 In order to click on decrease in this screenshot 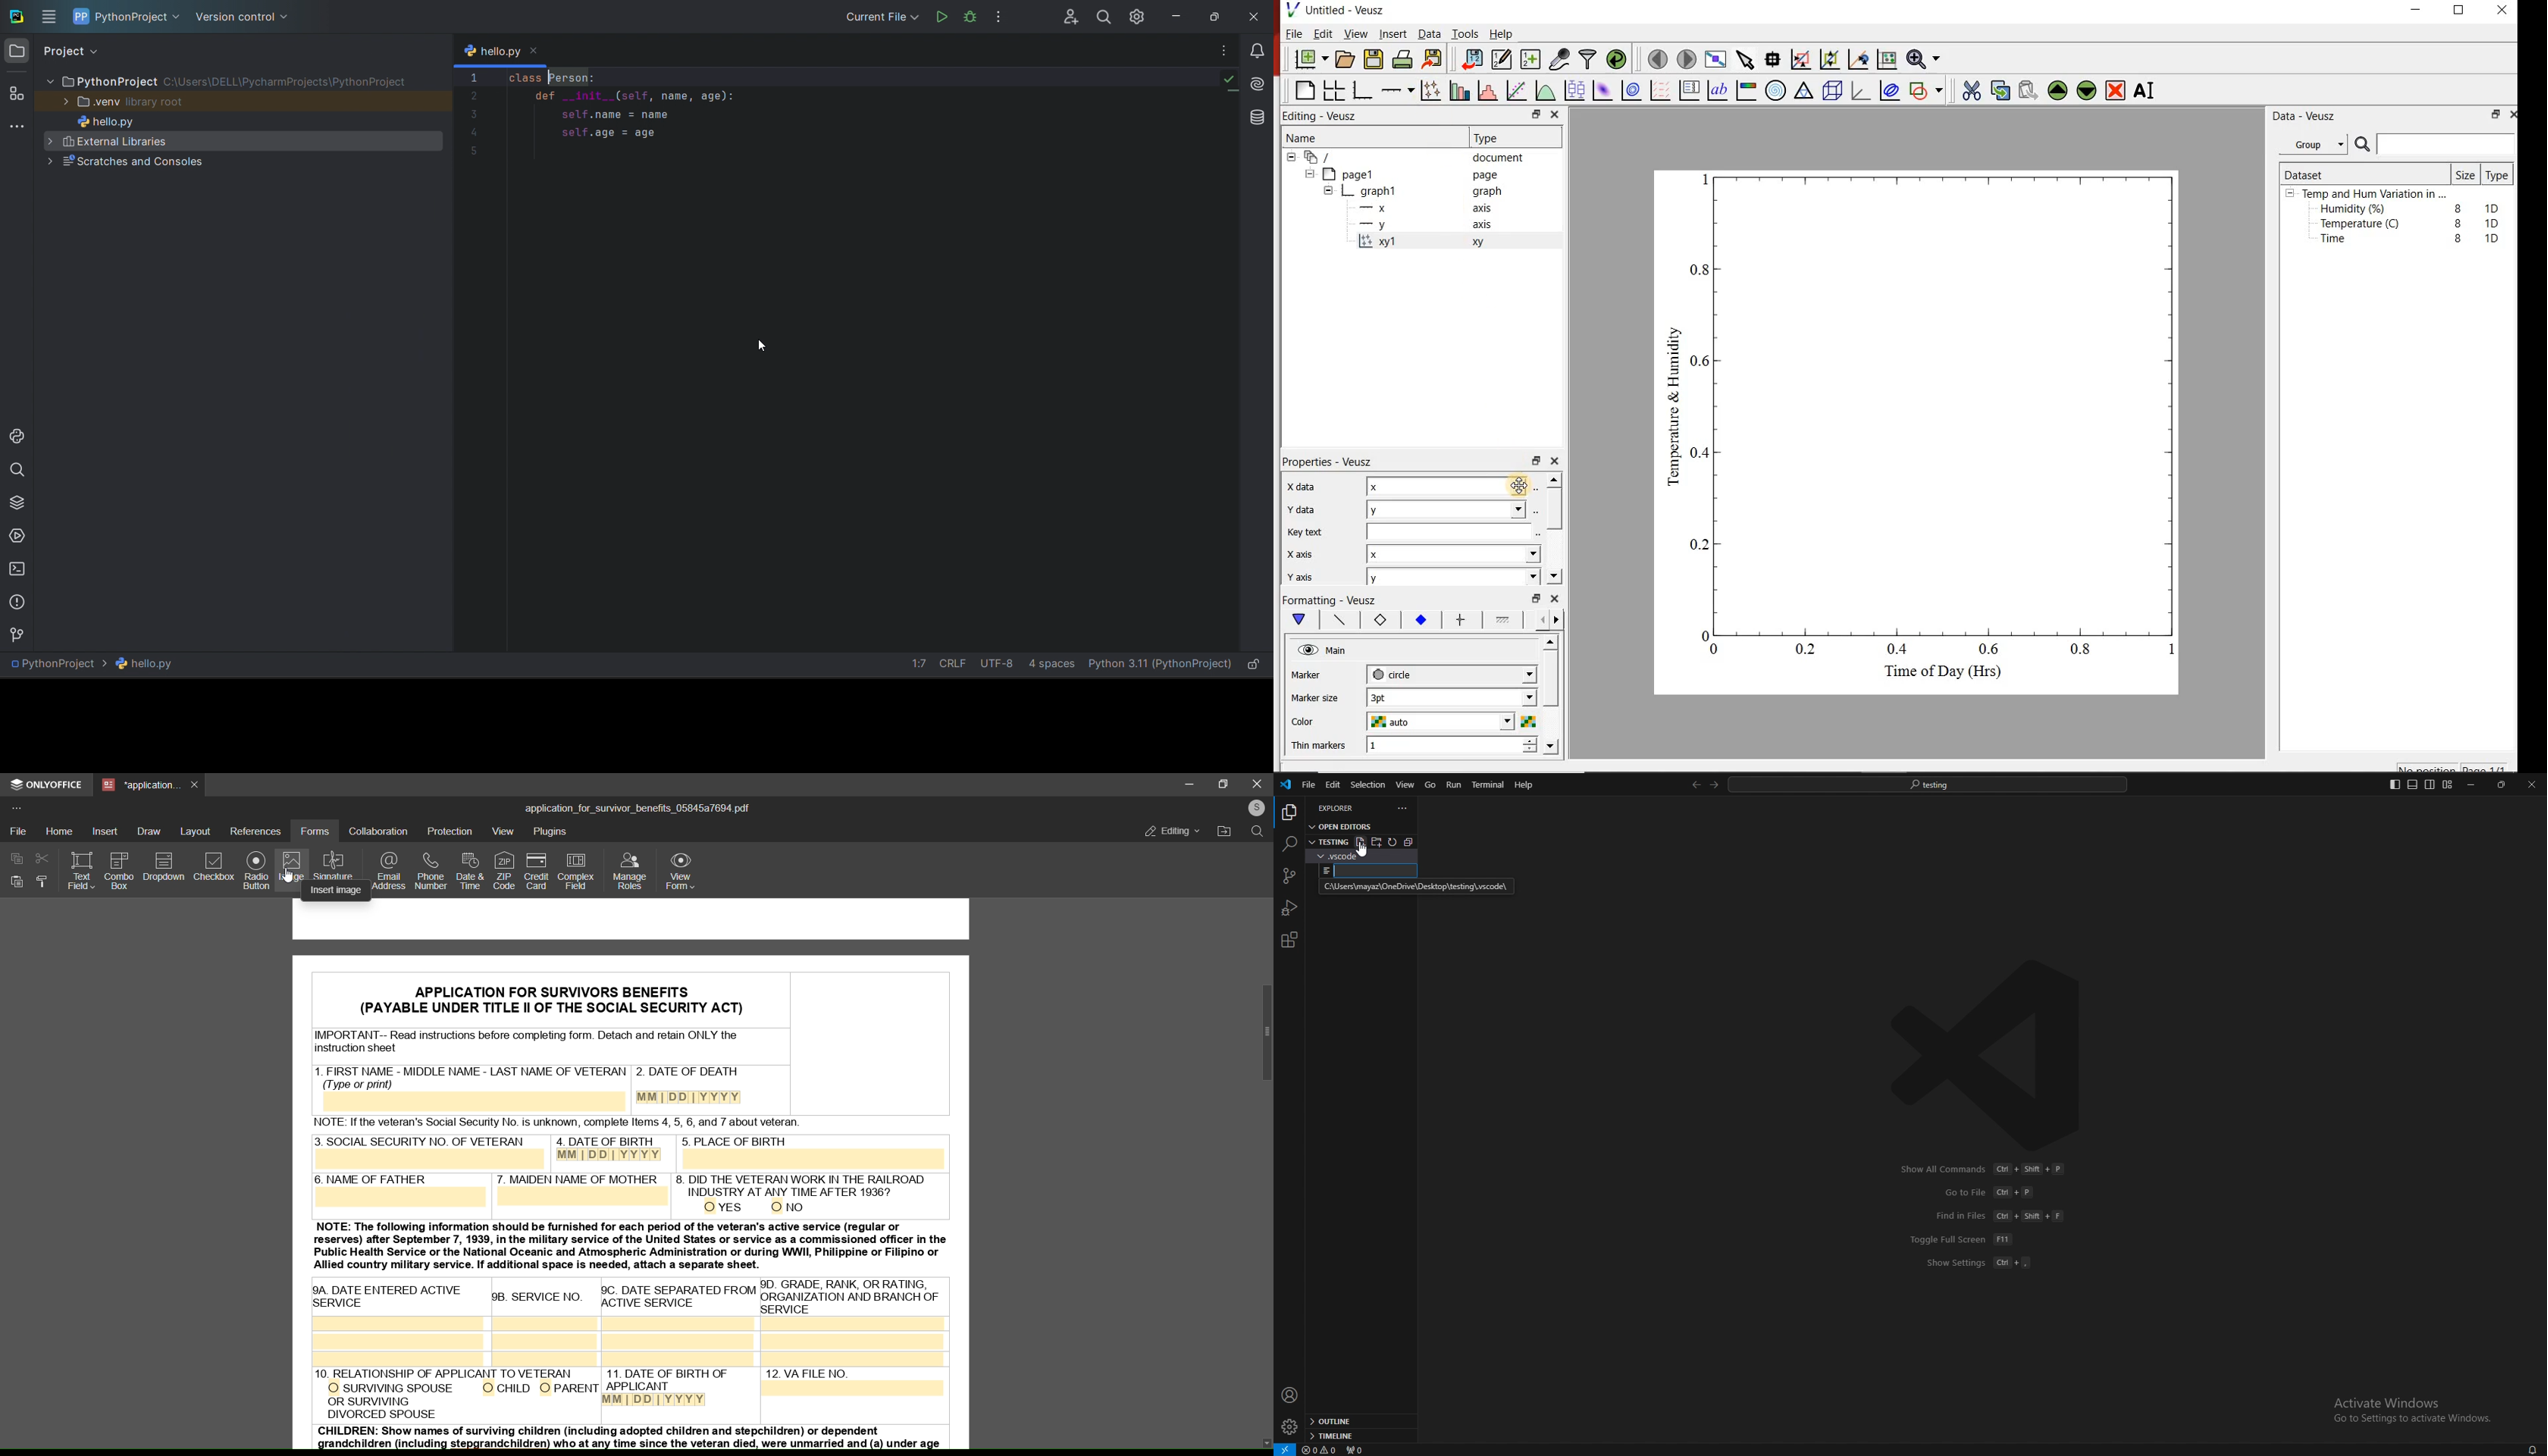, I will do `click(1529, 753)`.